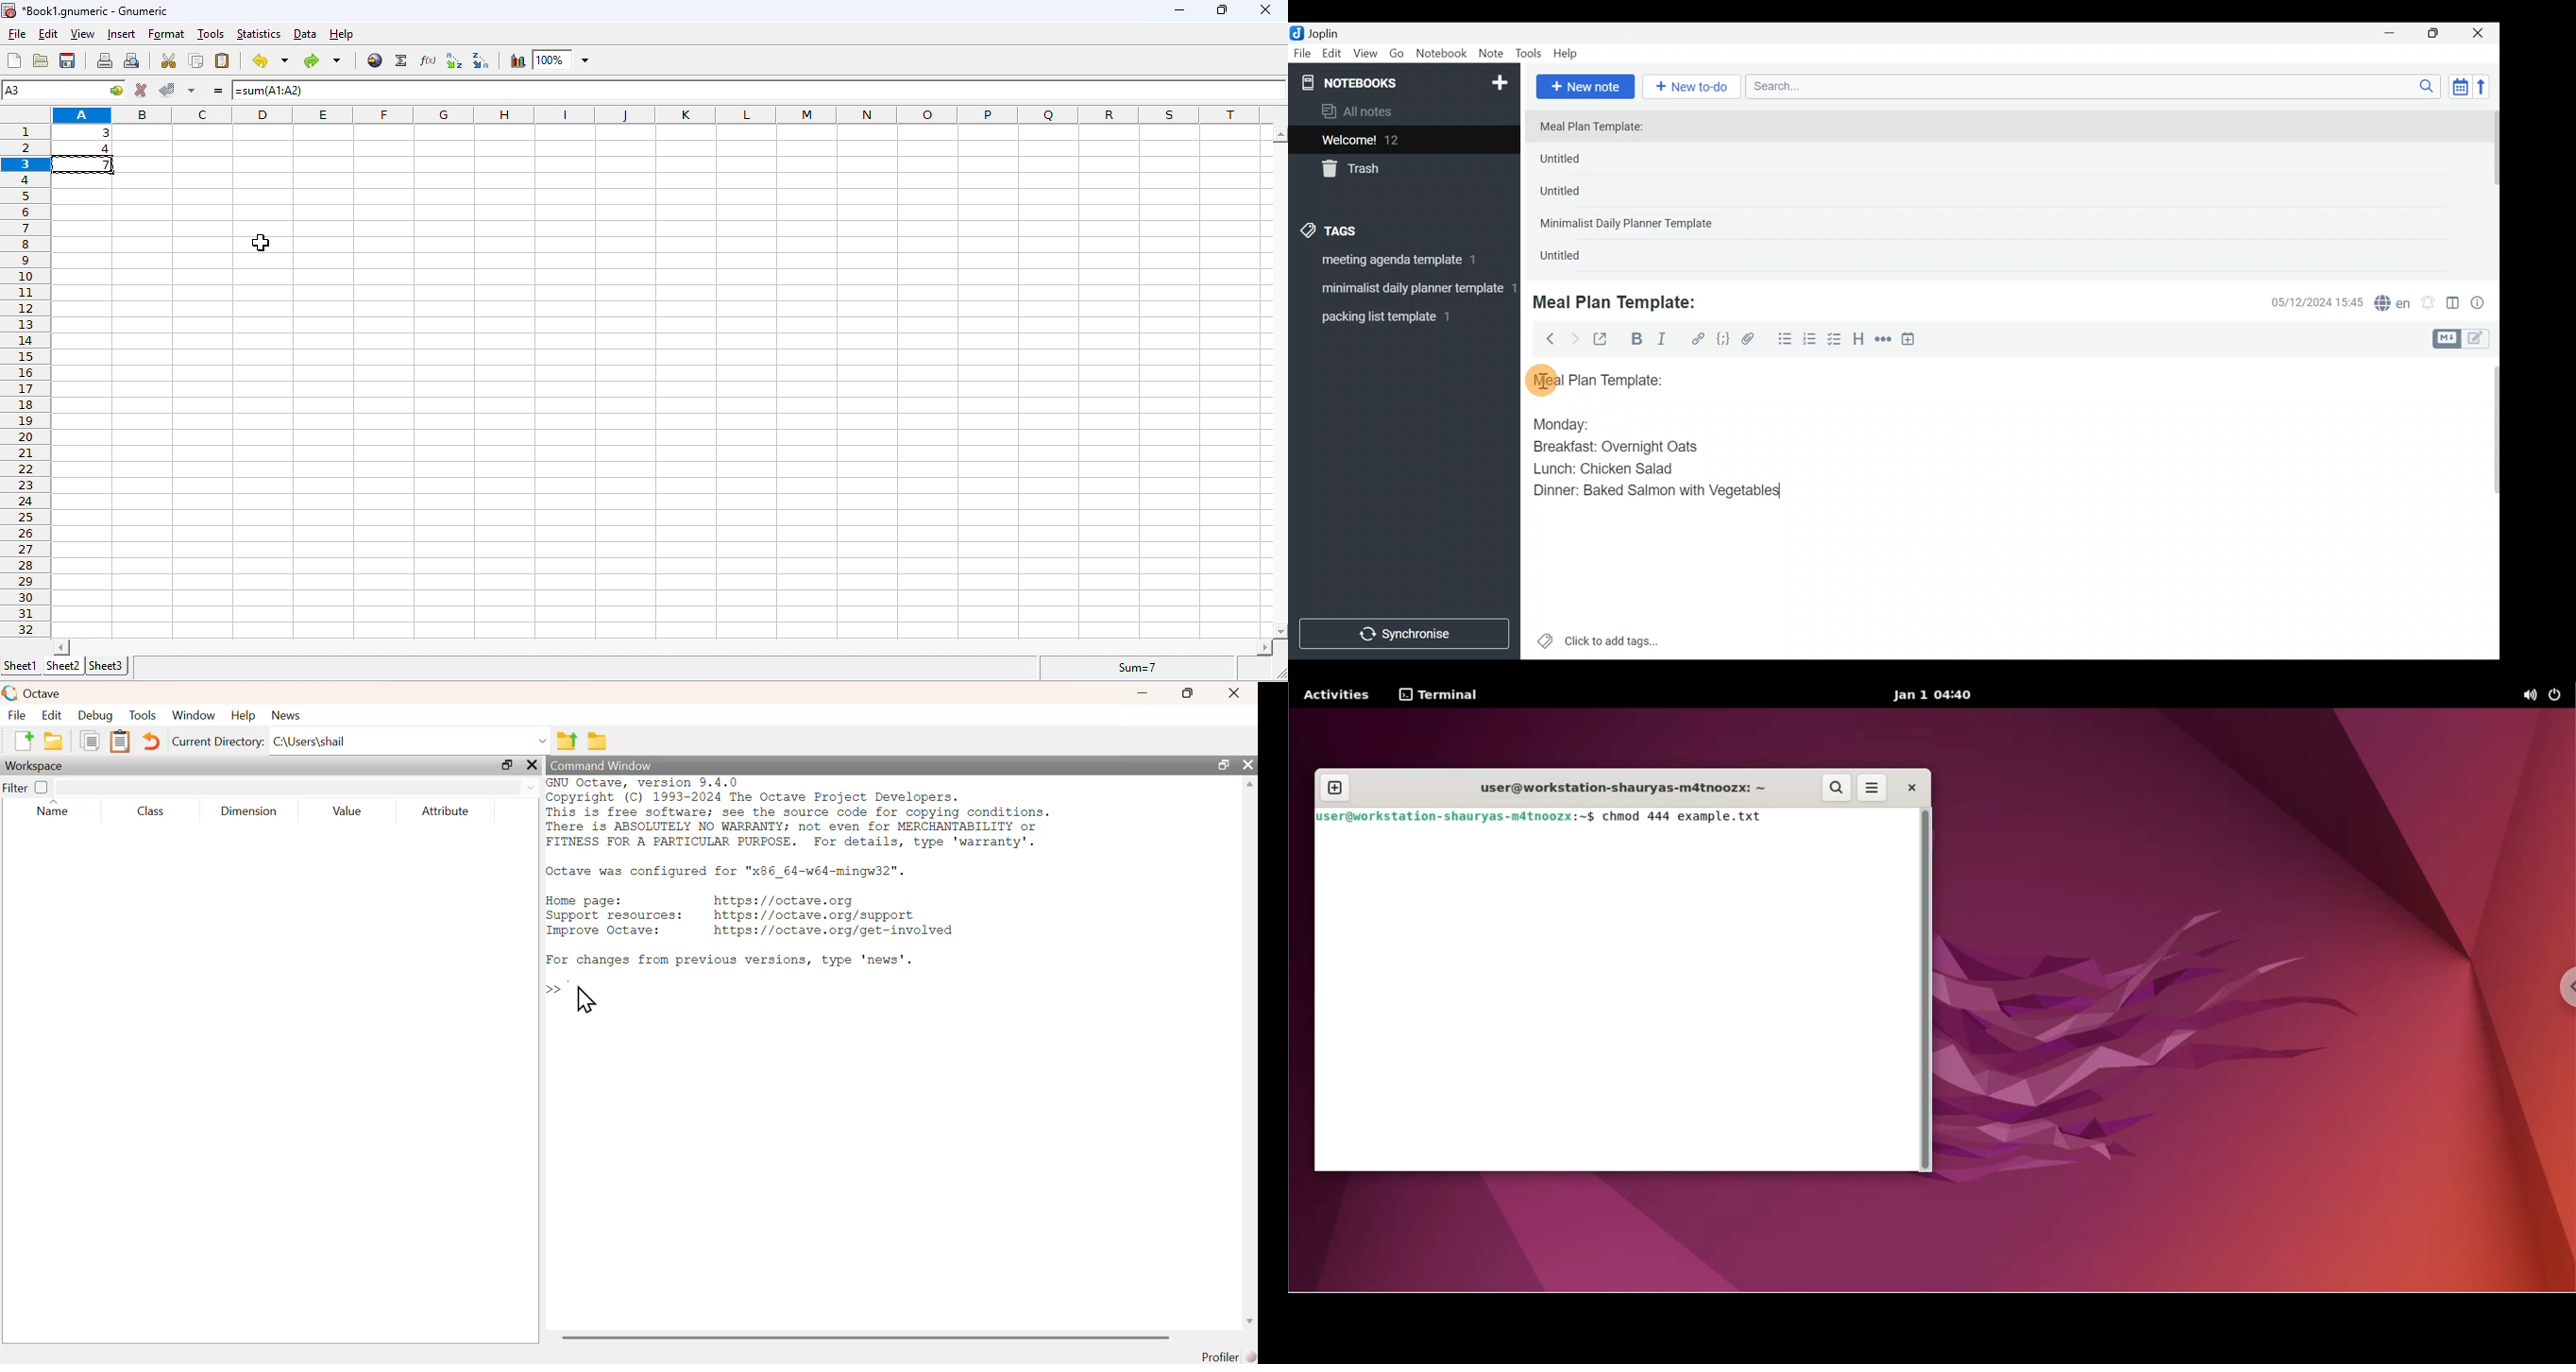 This screenshot has height=1372, width=2576. What do you see at coordinates (211, 35) in the screenshot?
I see `tools` at bounding box center [211, 35].